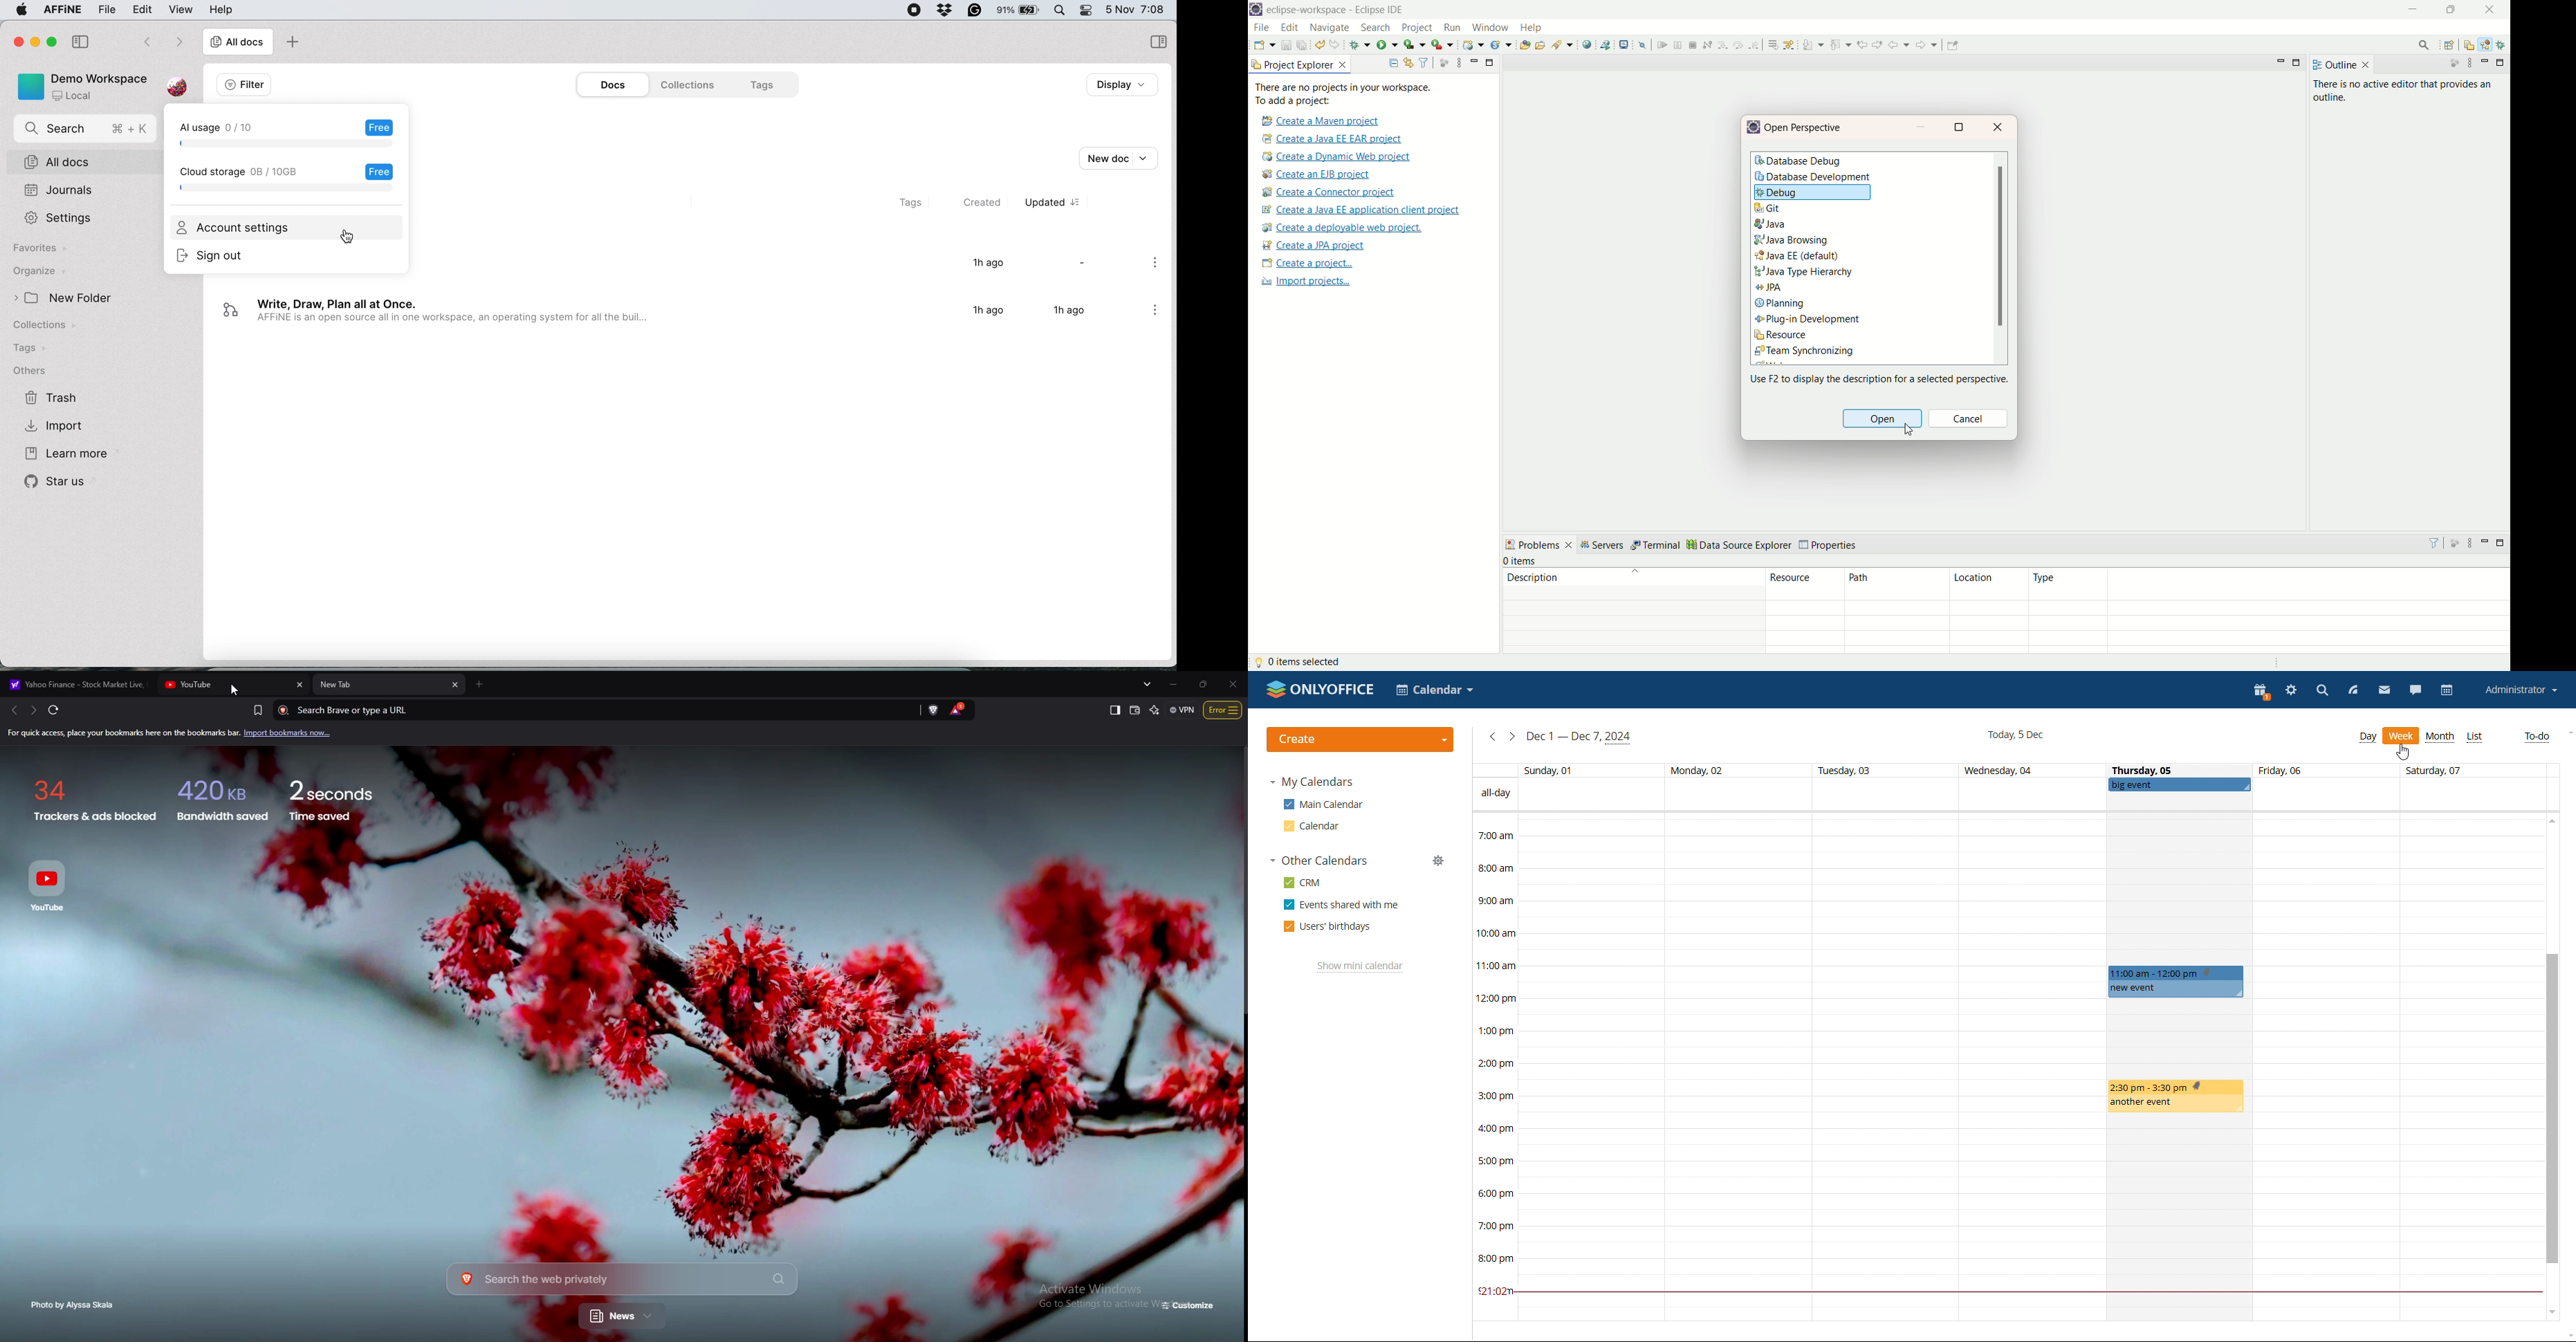 The image size is (2576, 1344). What do you see at coordinates (1500, 45) in the screenshot?
I see `create a new Java servlet` at bounding box center [1500, 45].